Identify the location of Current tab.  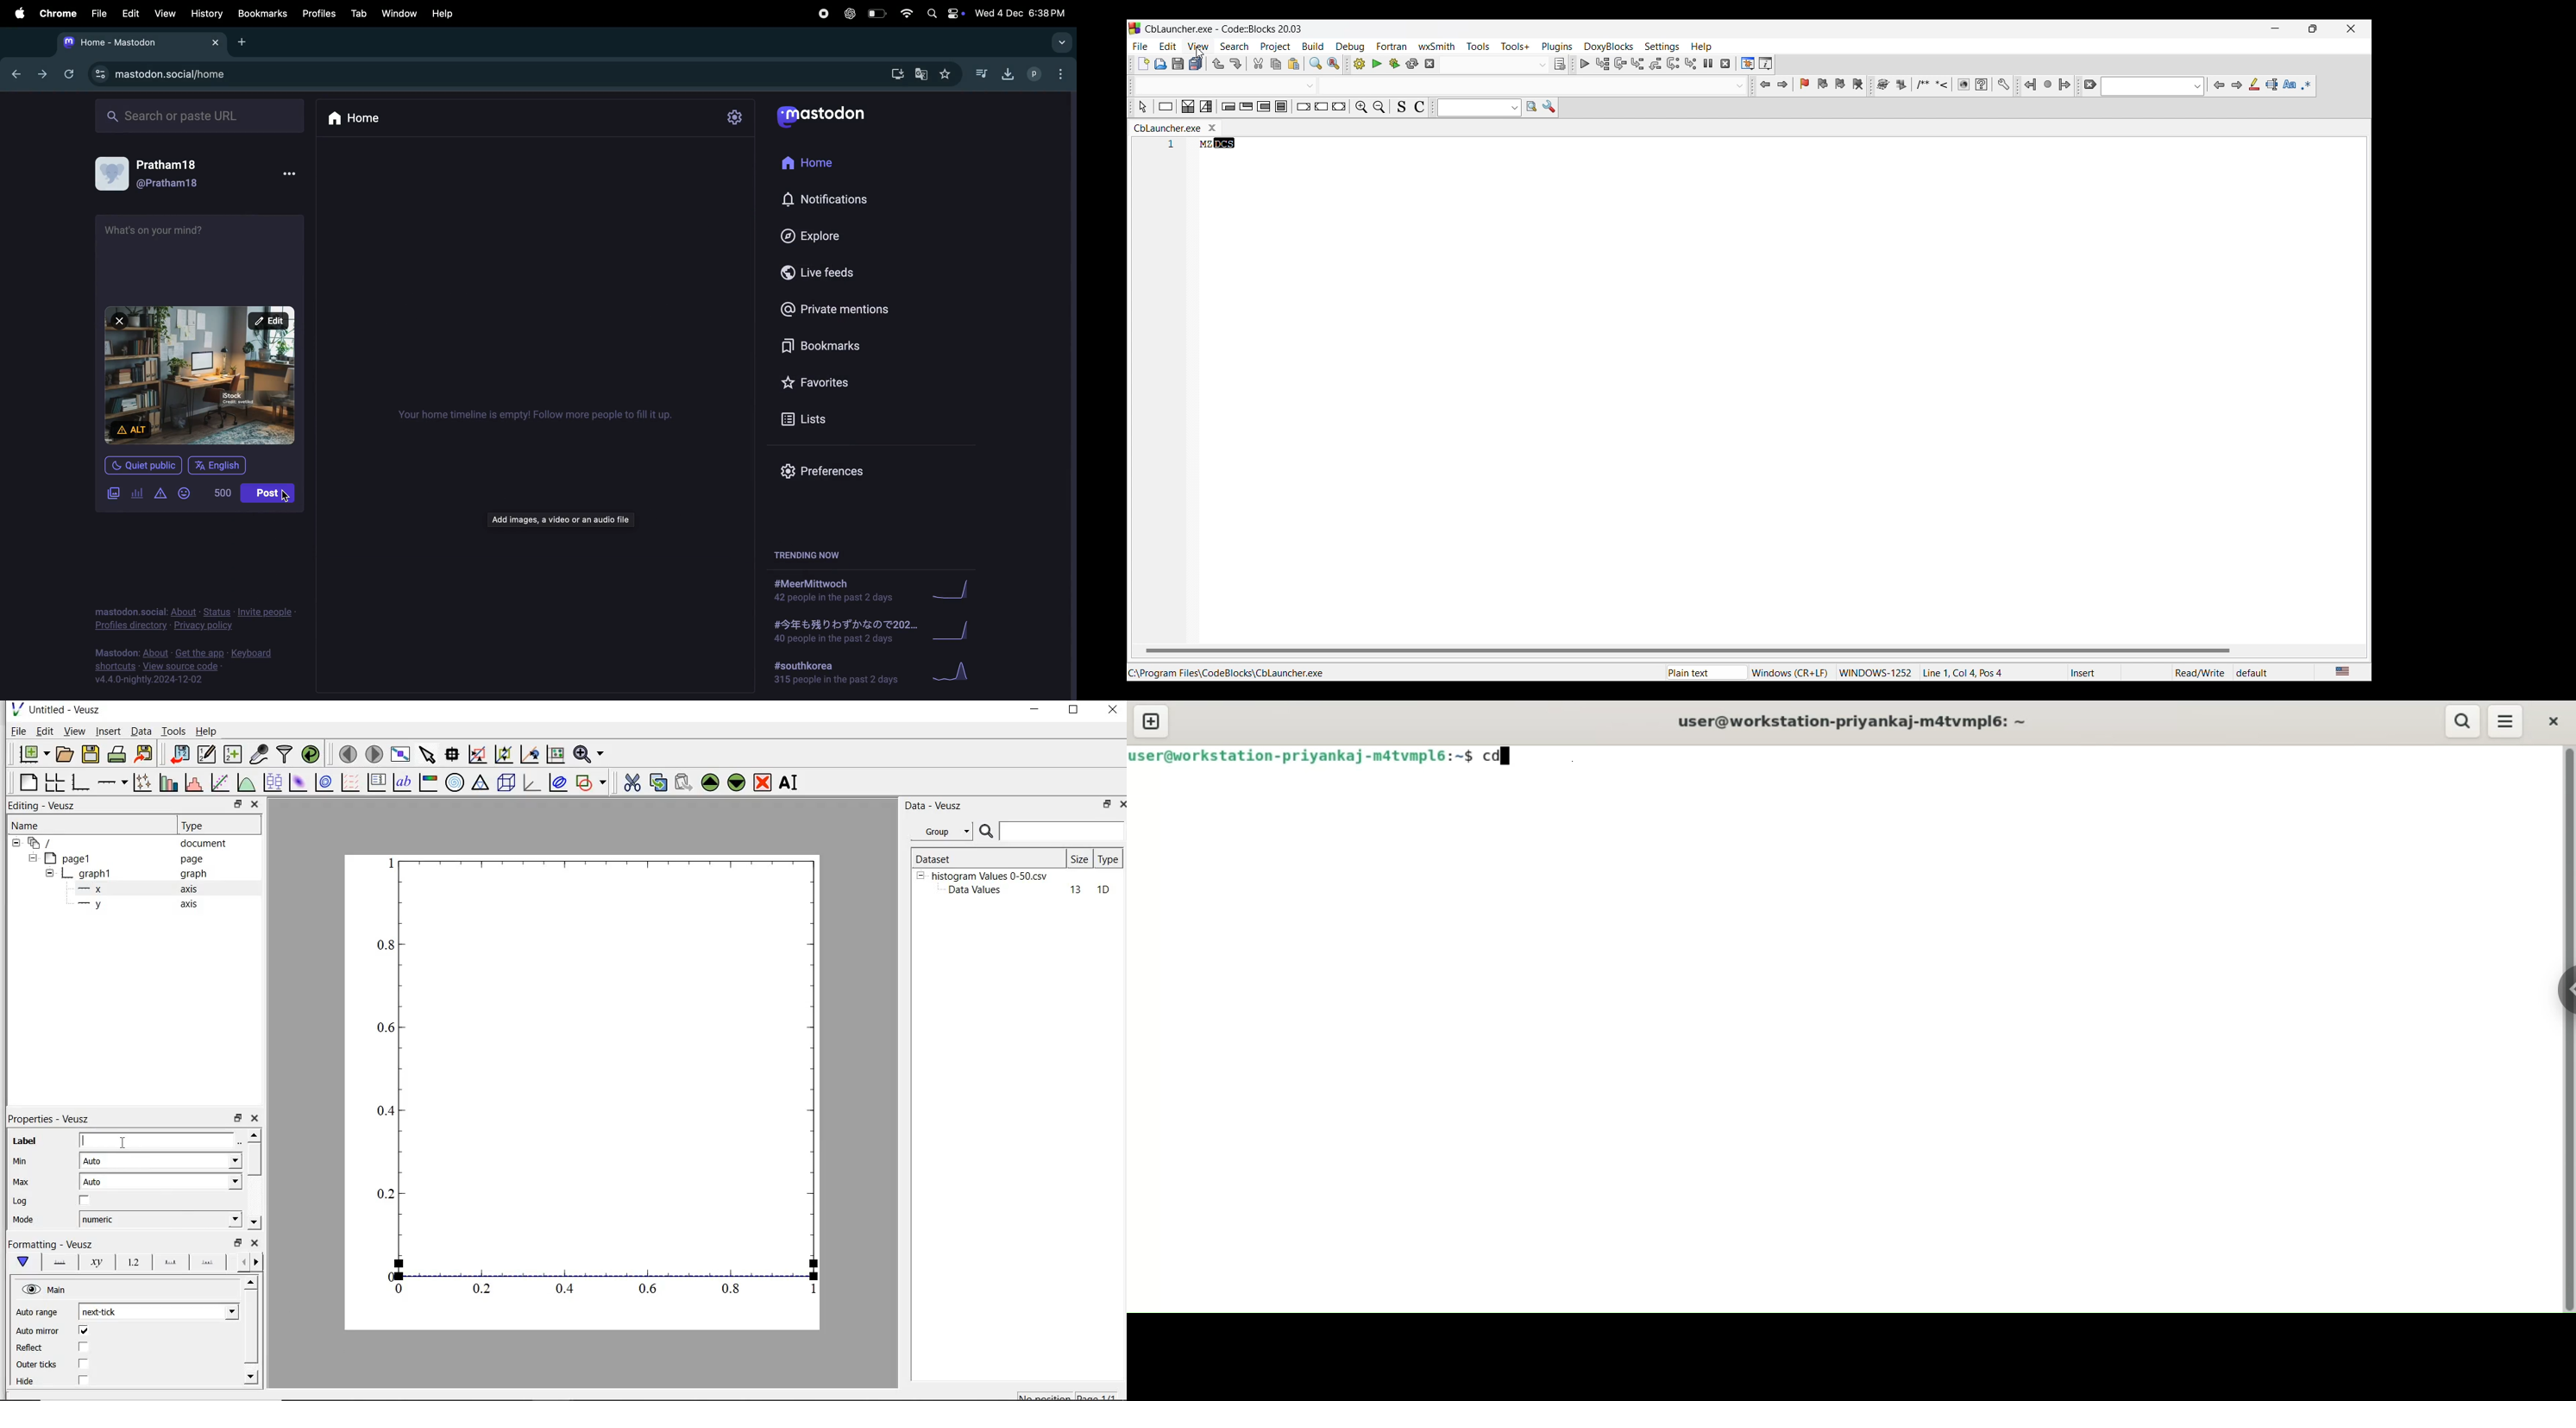
(1168, 128).